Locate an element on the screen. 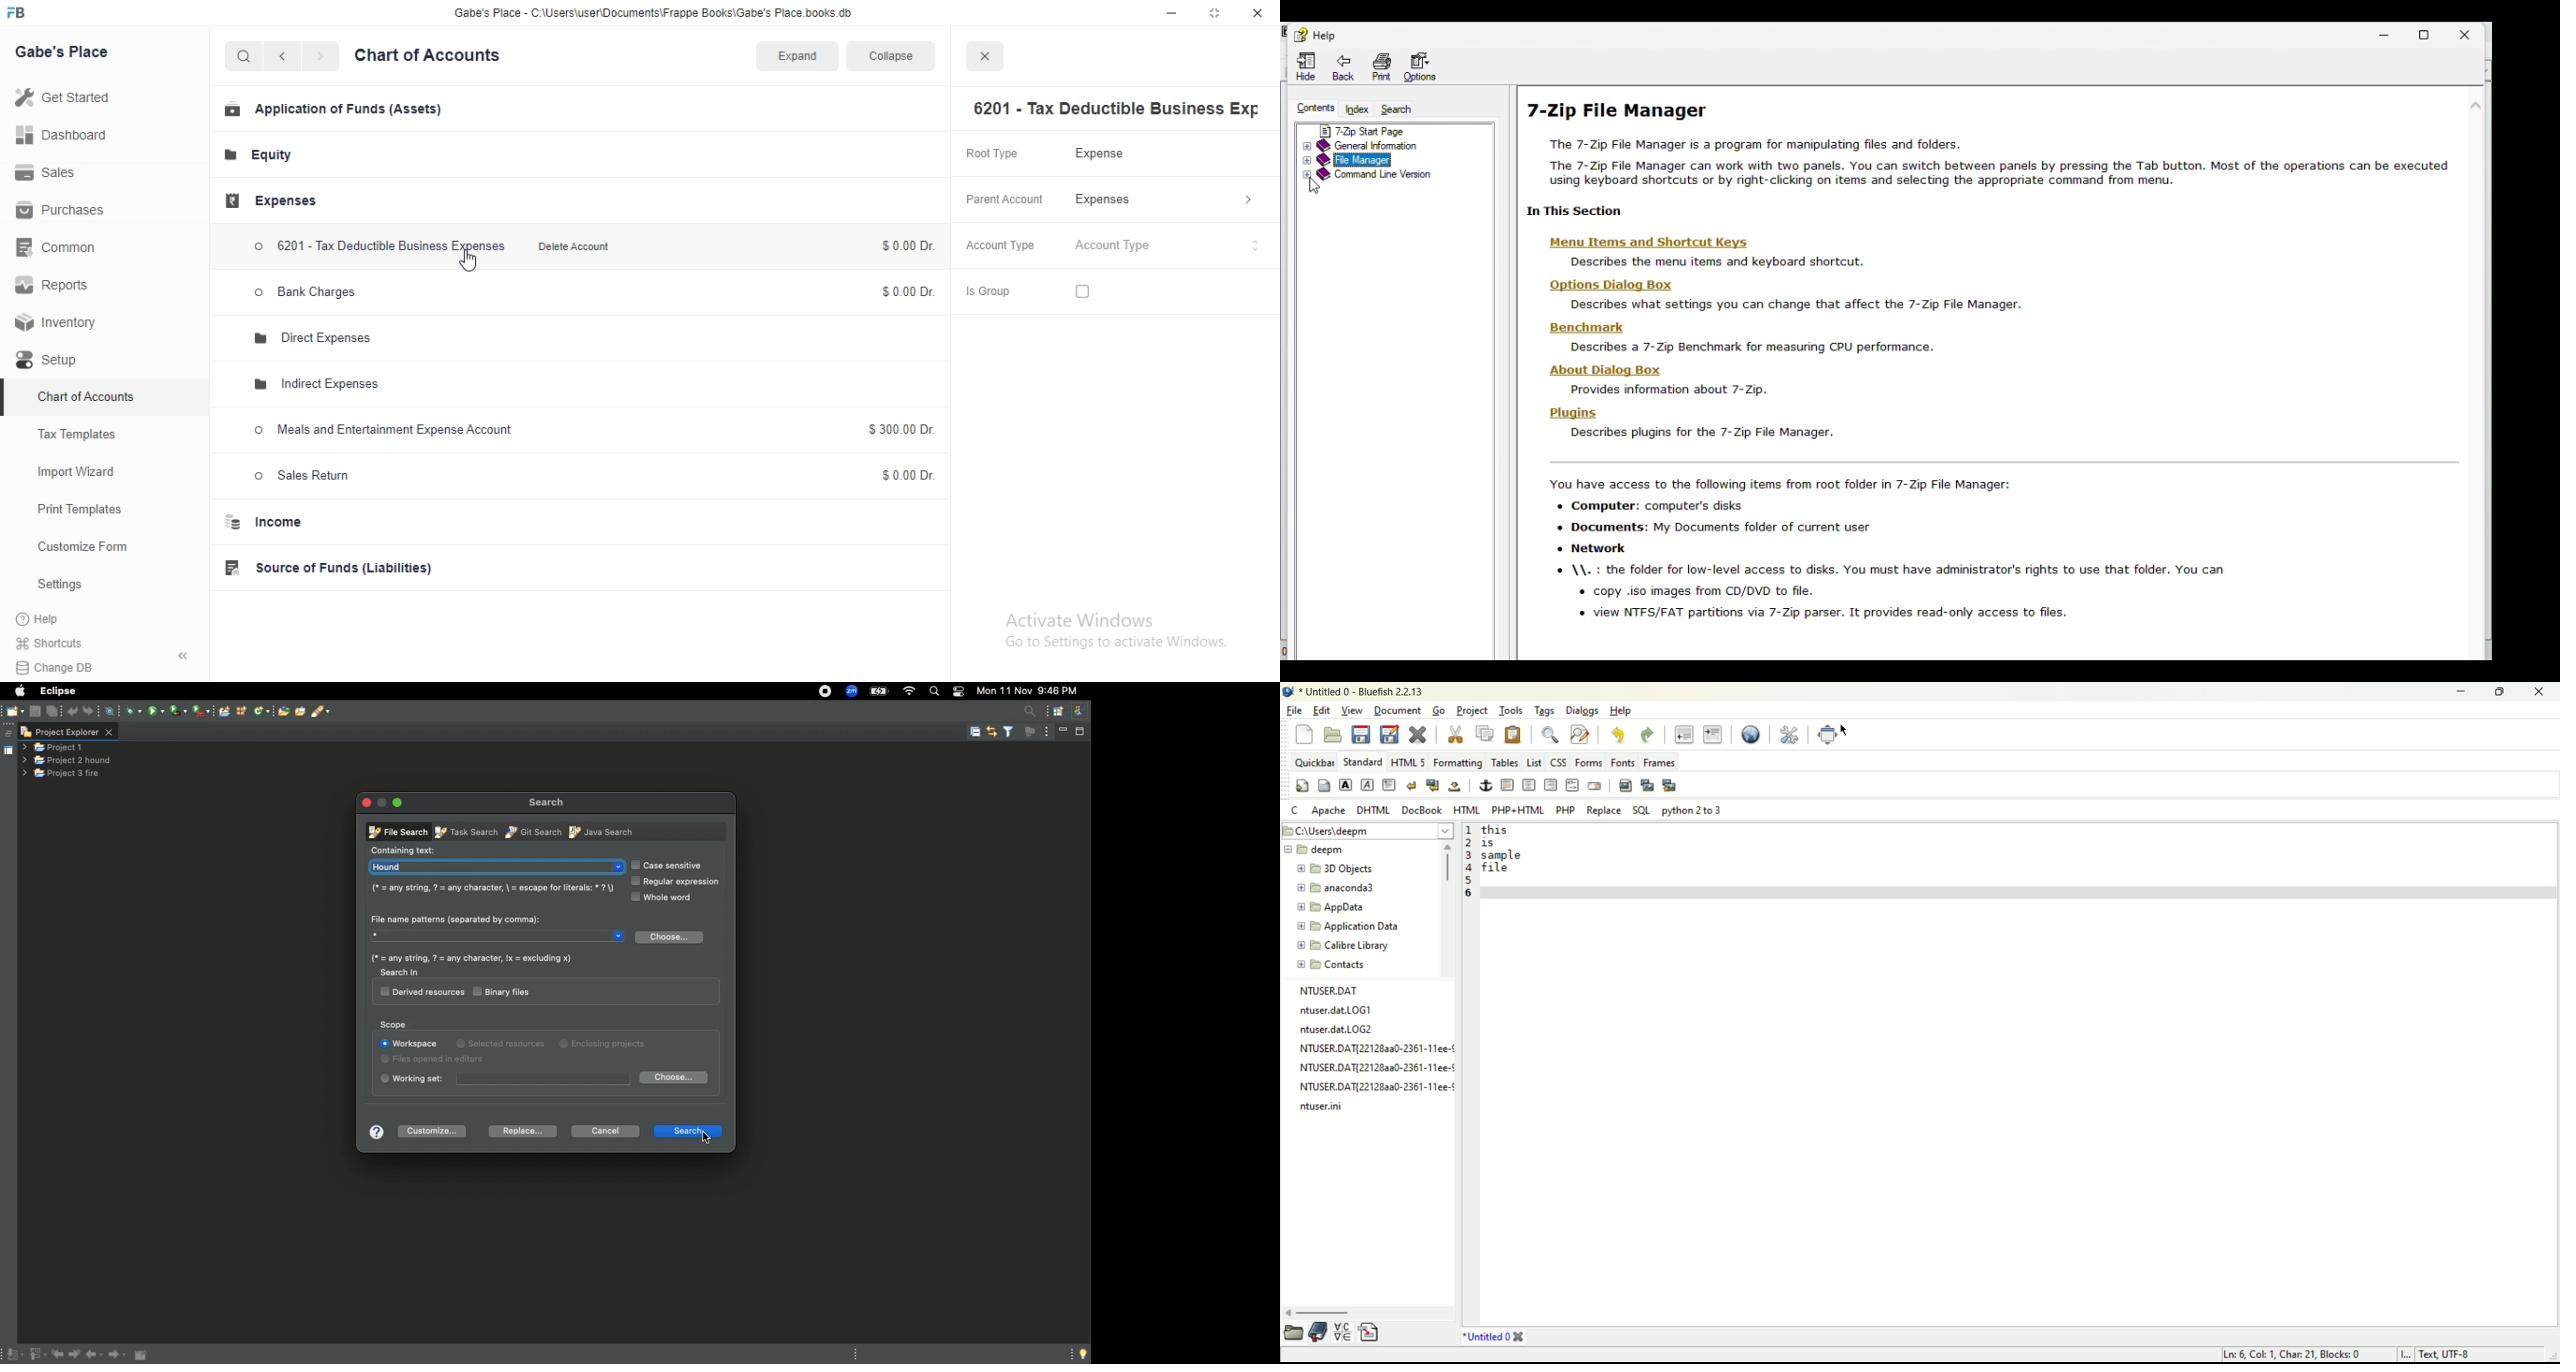  Expenses is located at coordinates (272, 200).